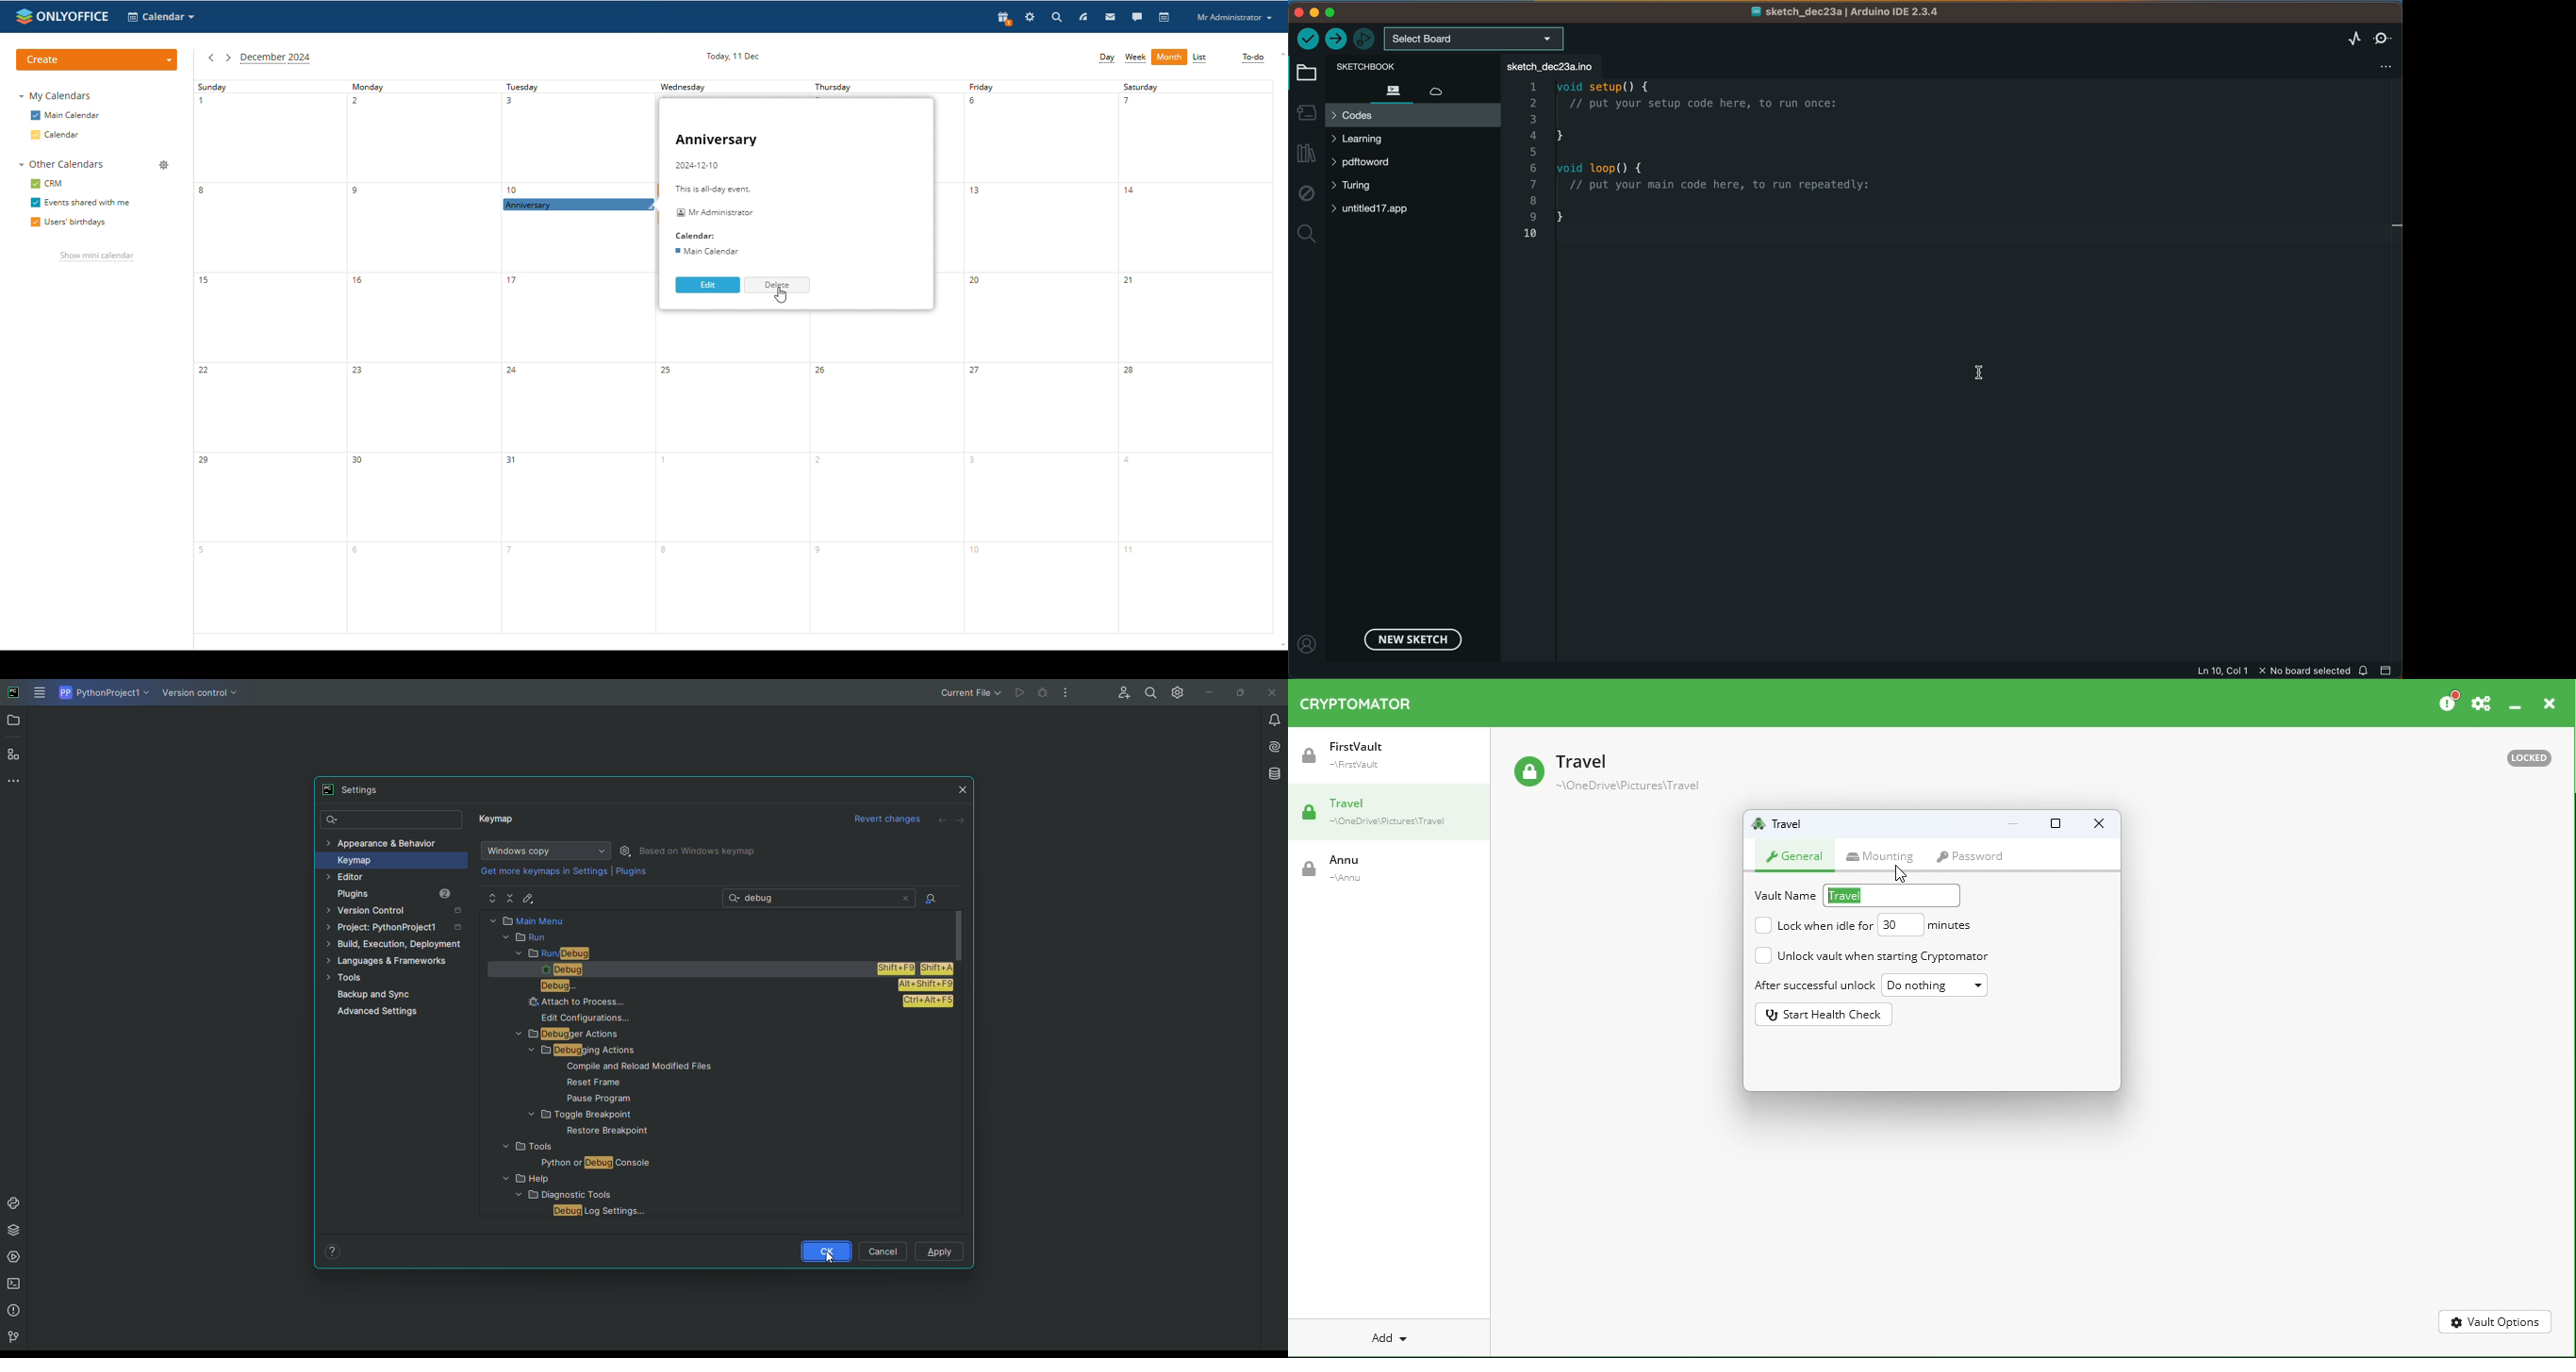  I want to click on PyCharm, so click(14, 694).